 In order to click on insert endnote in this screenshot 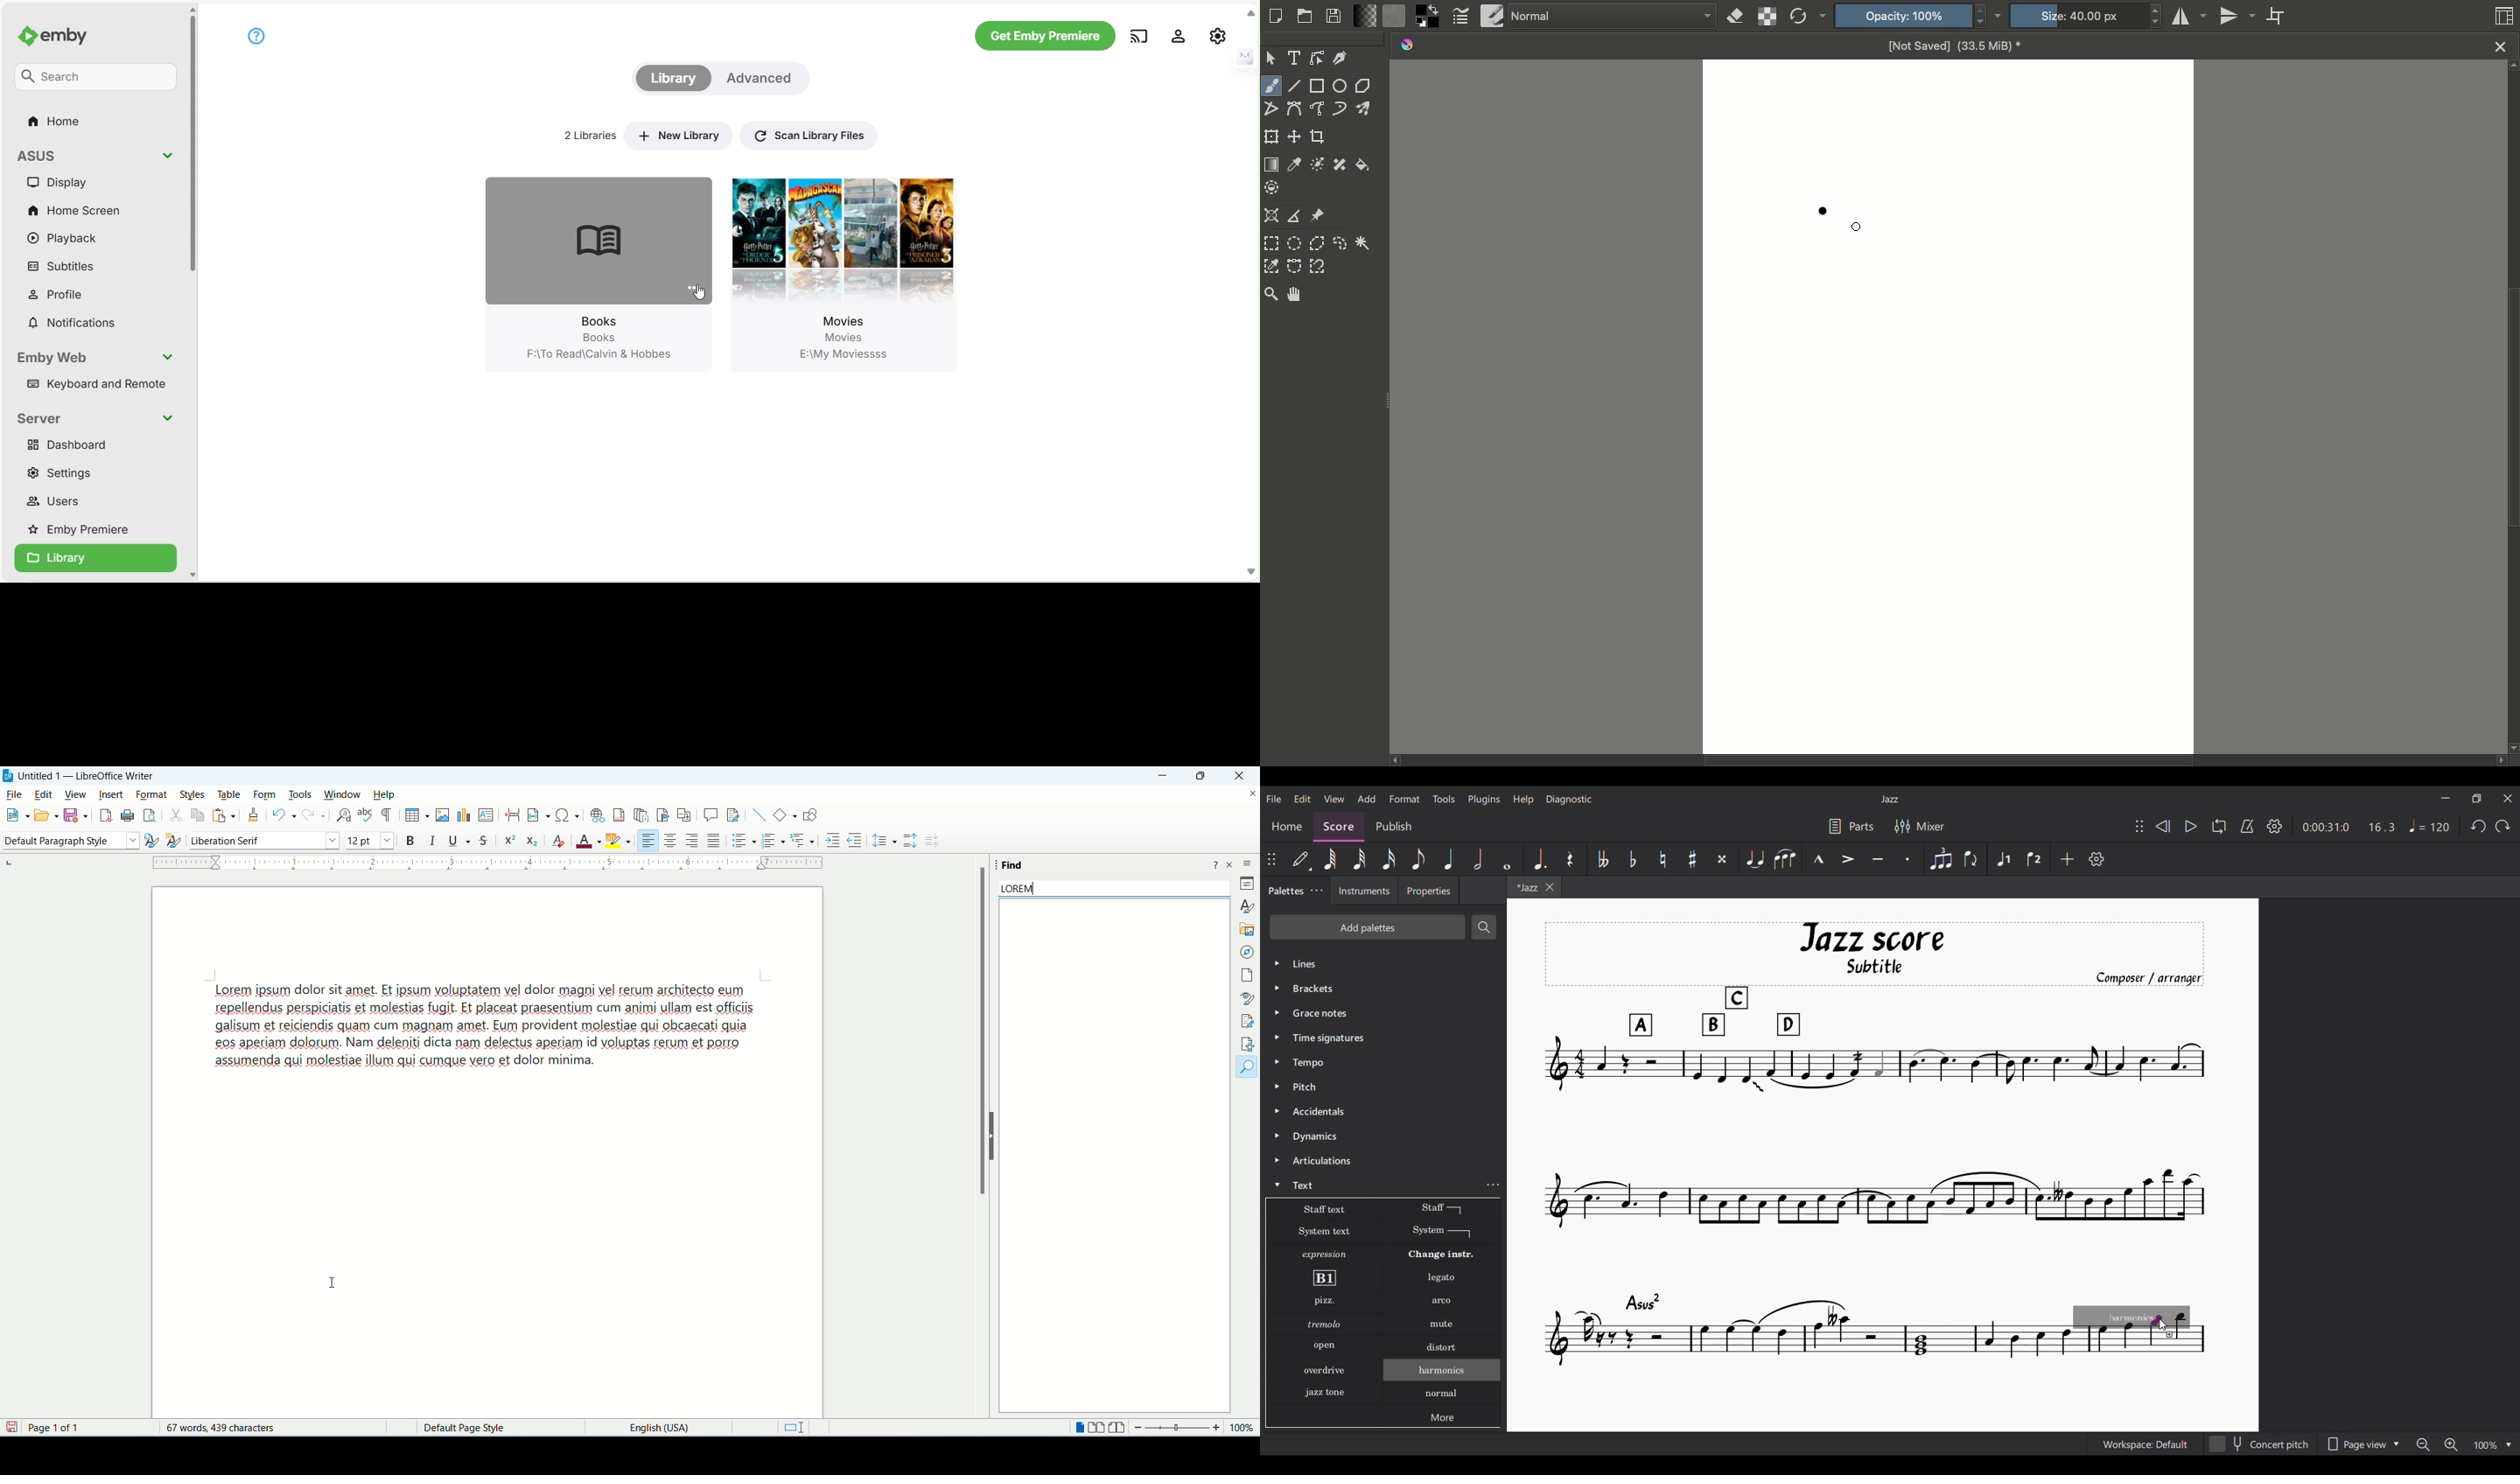, I will do `click(643, 817)`.